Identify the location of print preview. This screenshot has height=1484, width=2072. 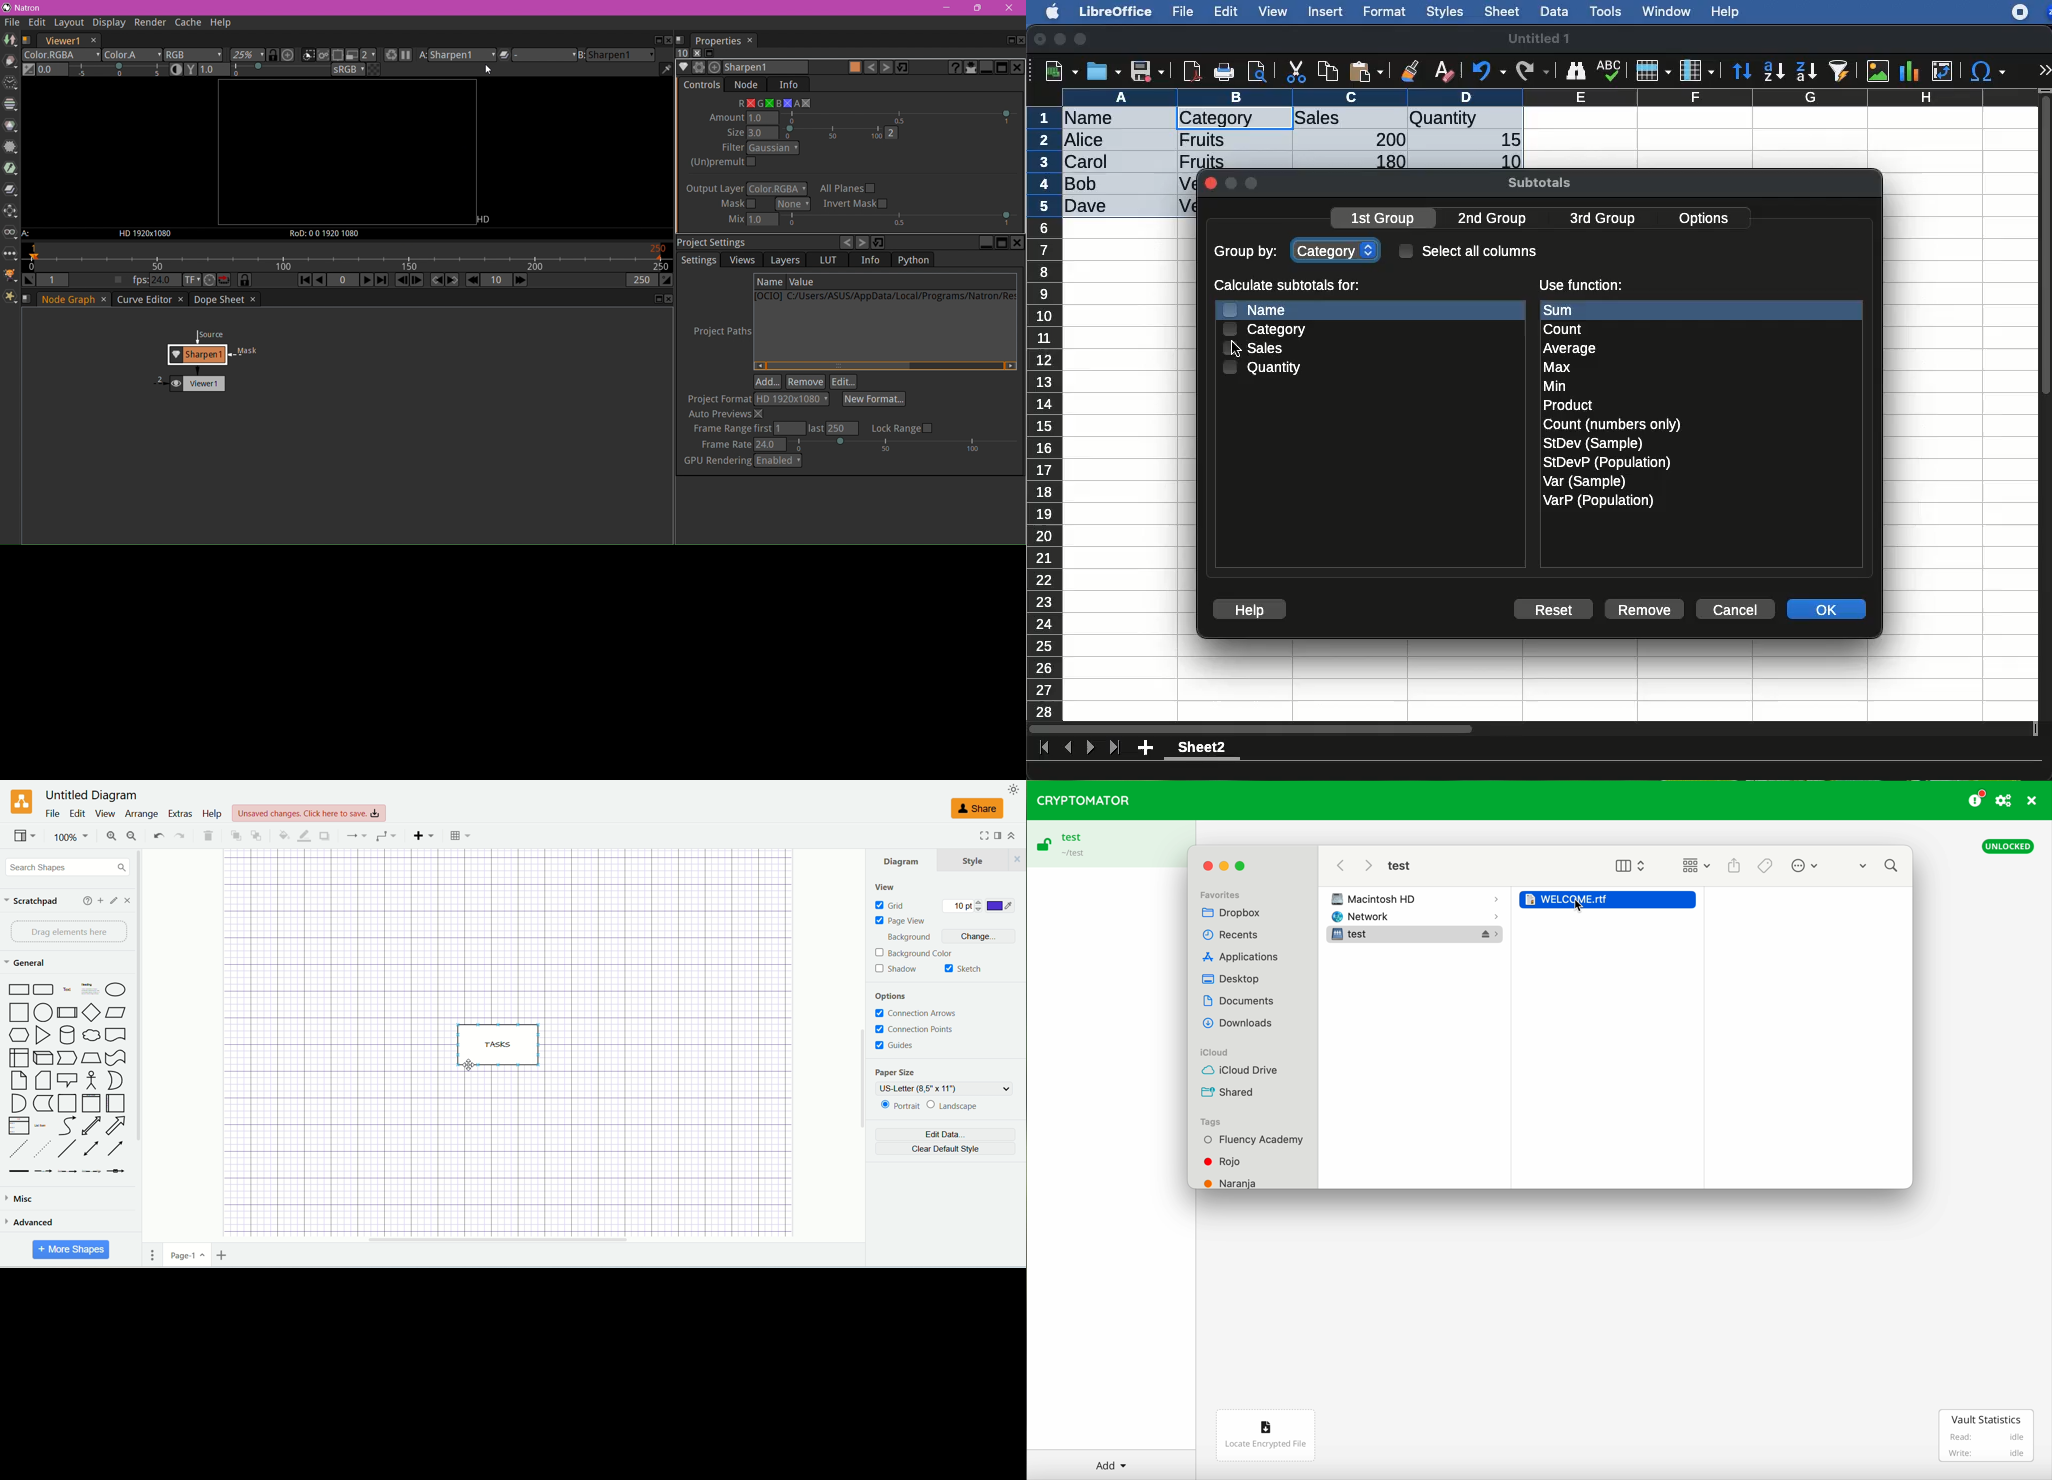
(1257, 73).